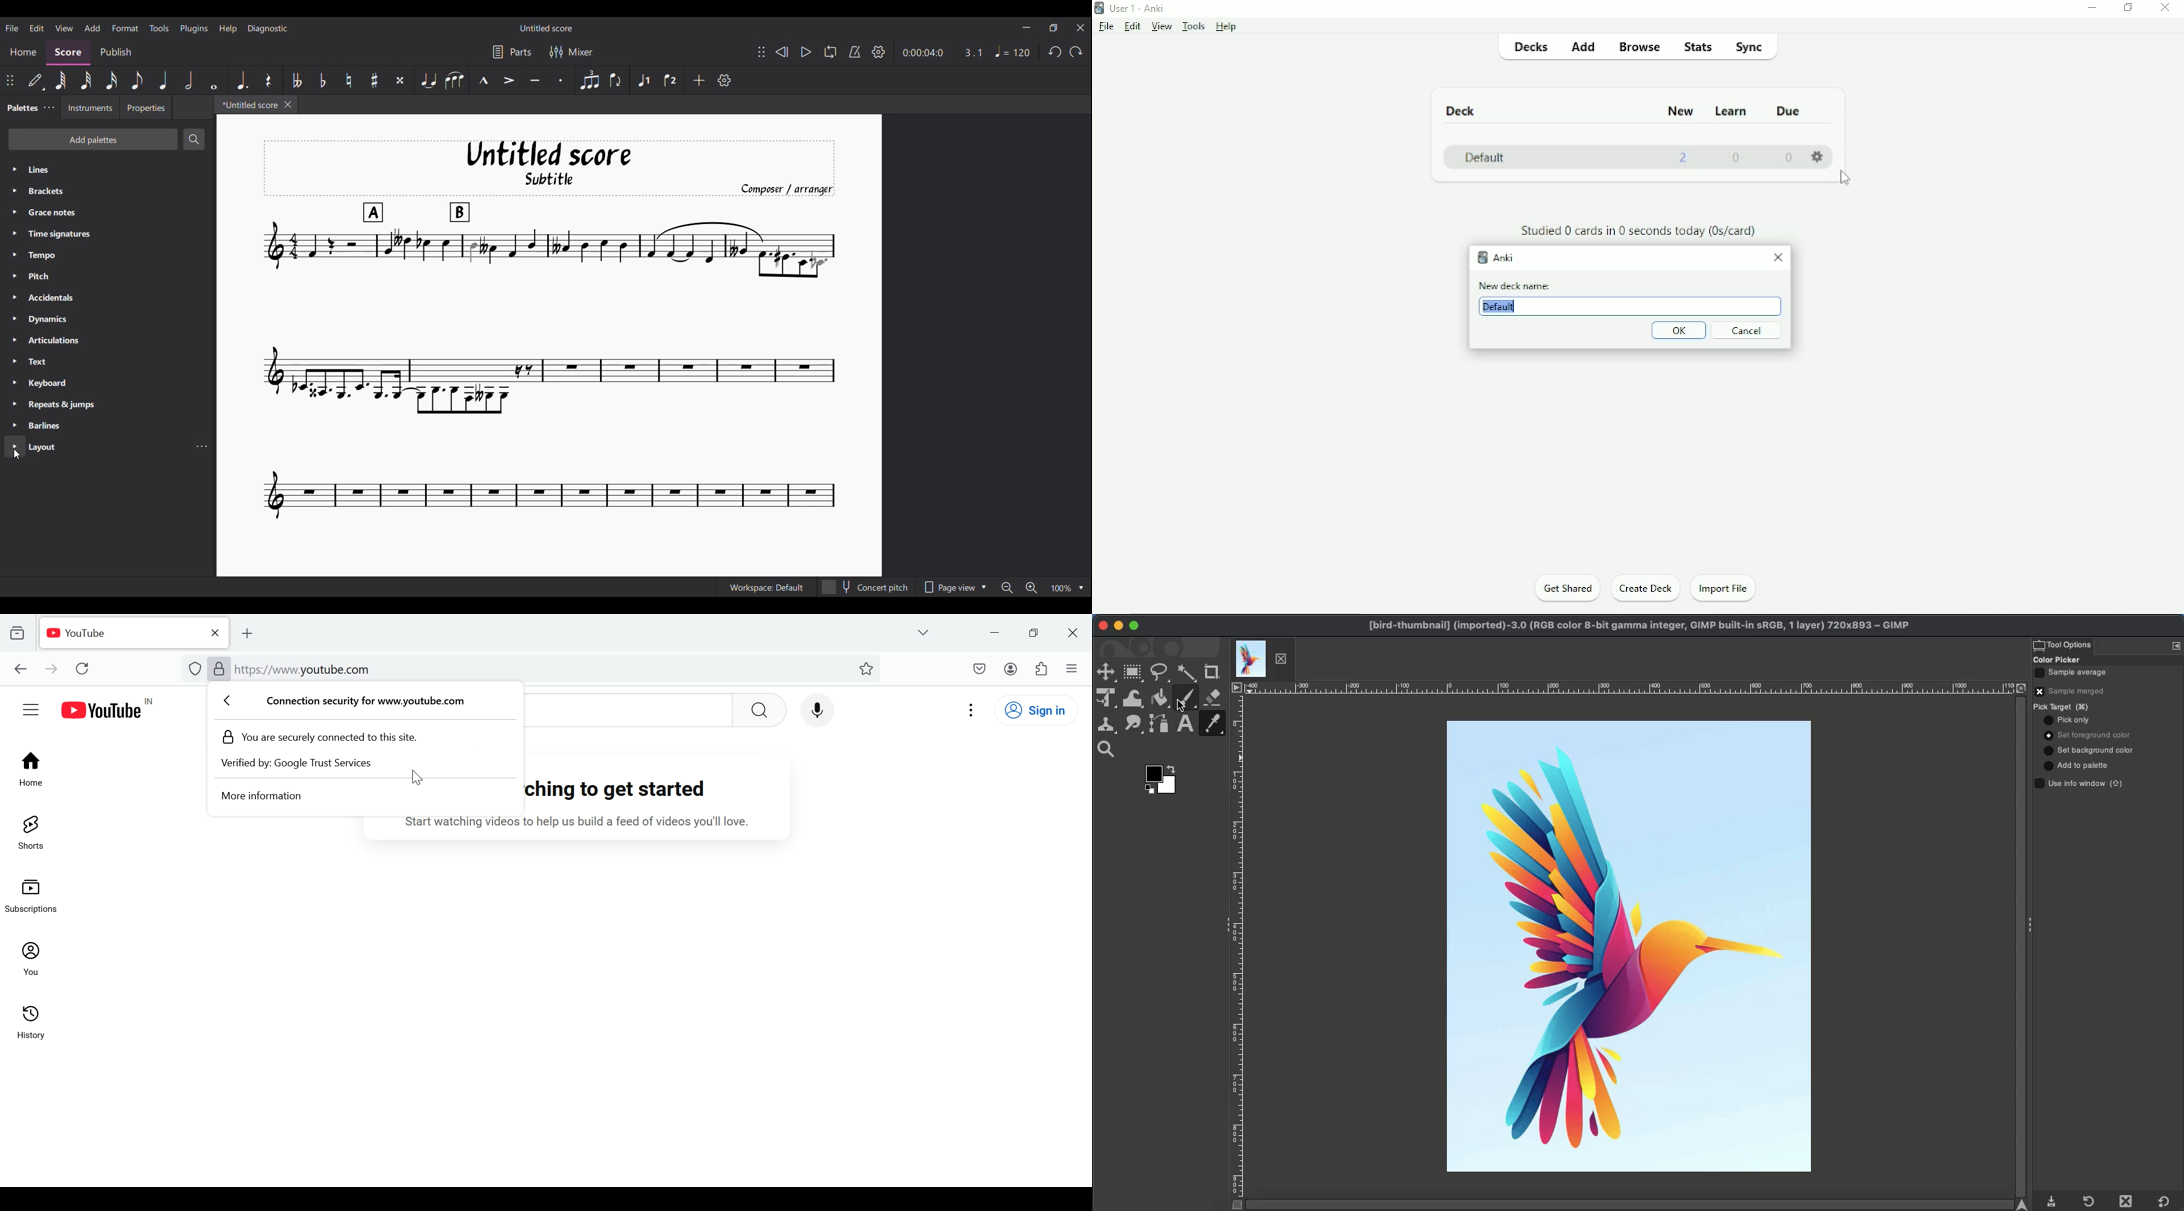  Describe the element at coordinates (546, 28) in the screenshot. I see `Untitled score` at that location.